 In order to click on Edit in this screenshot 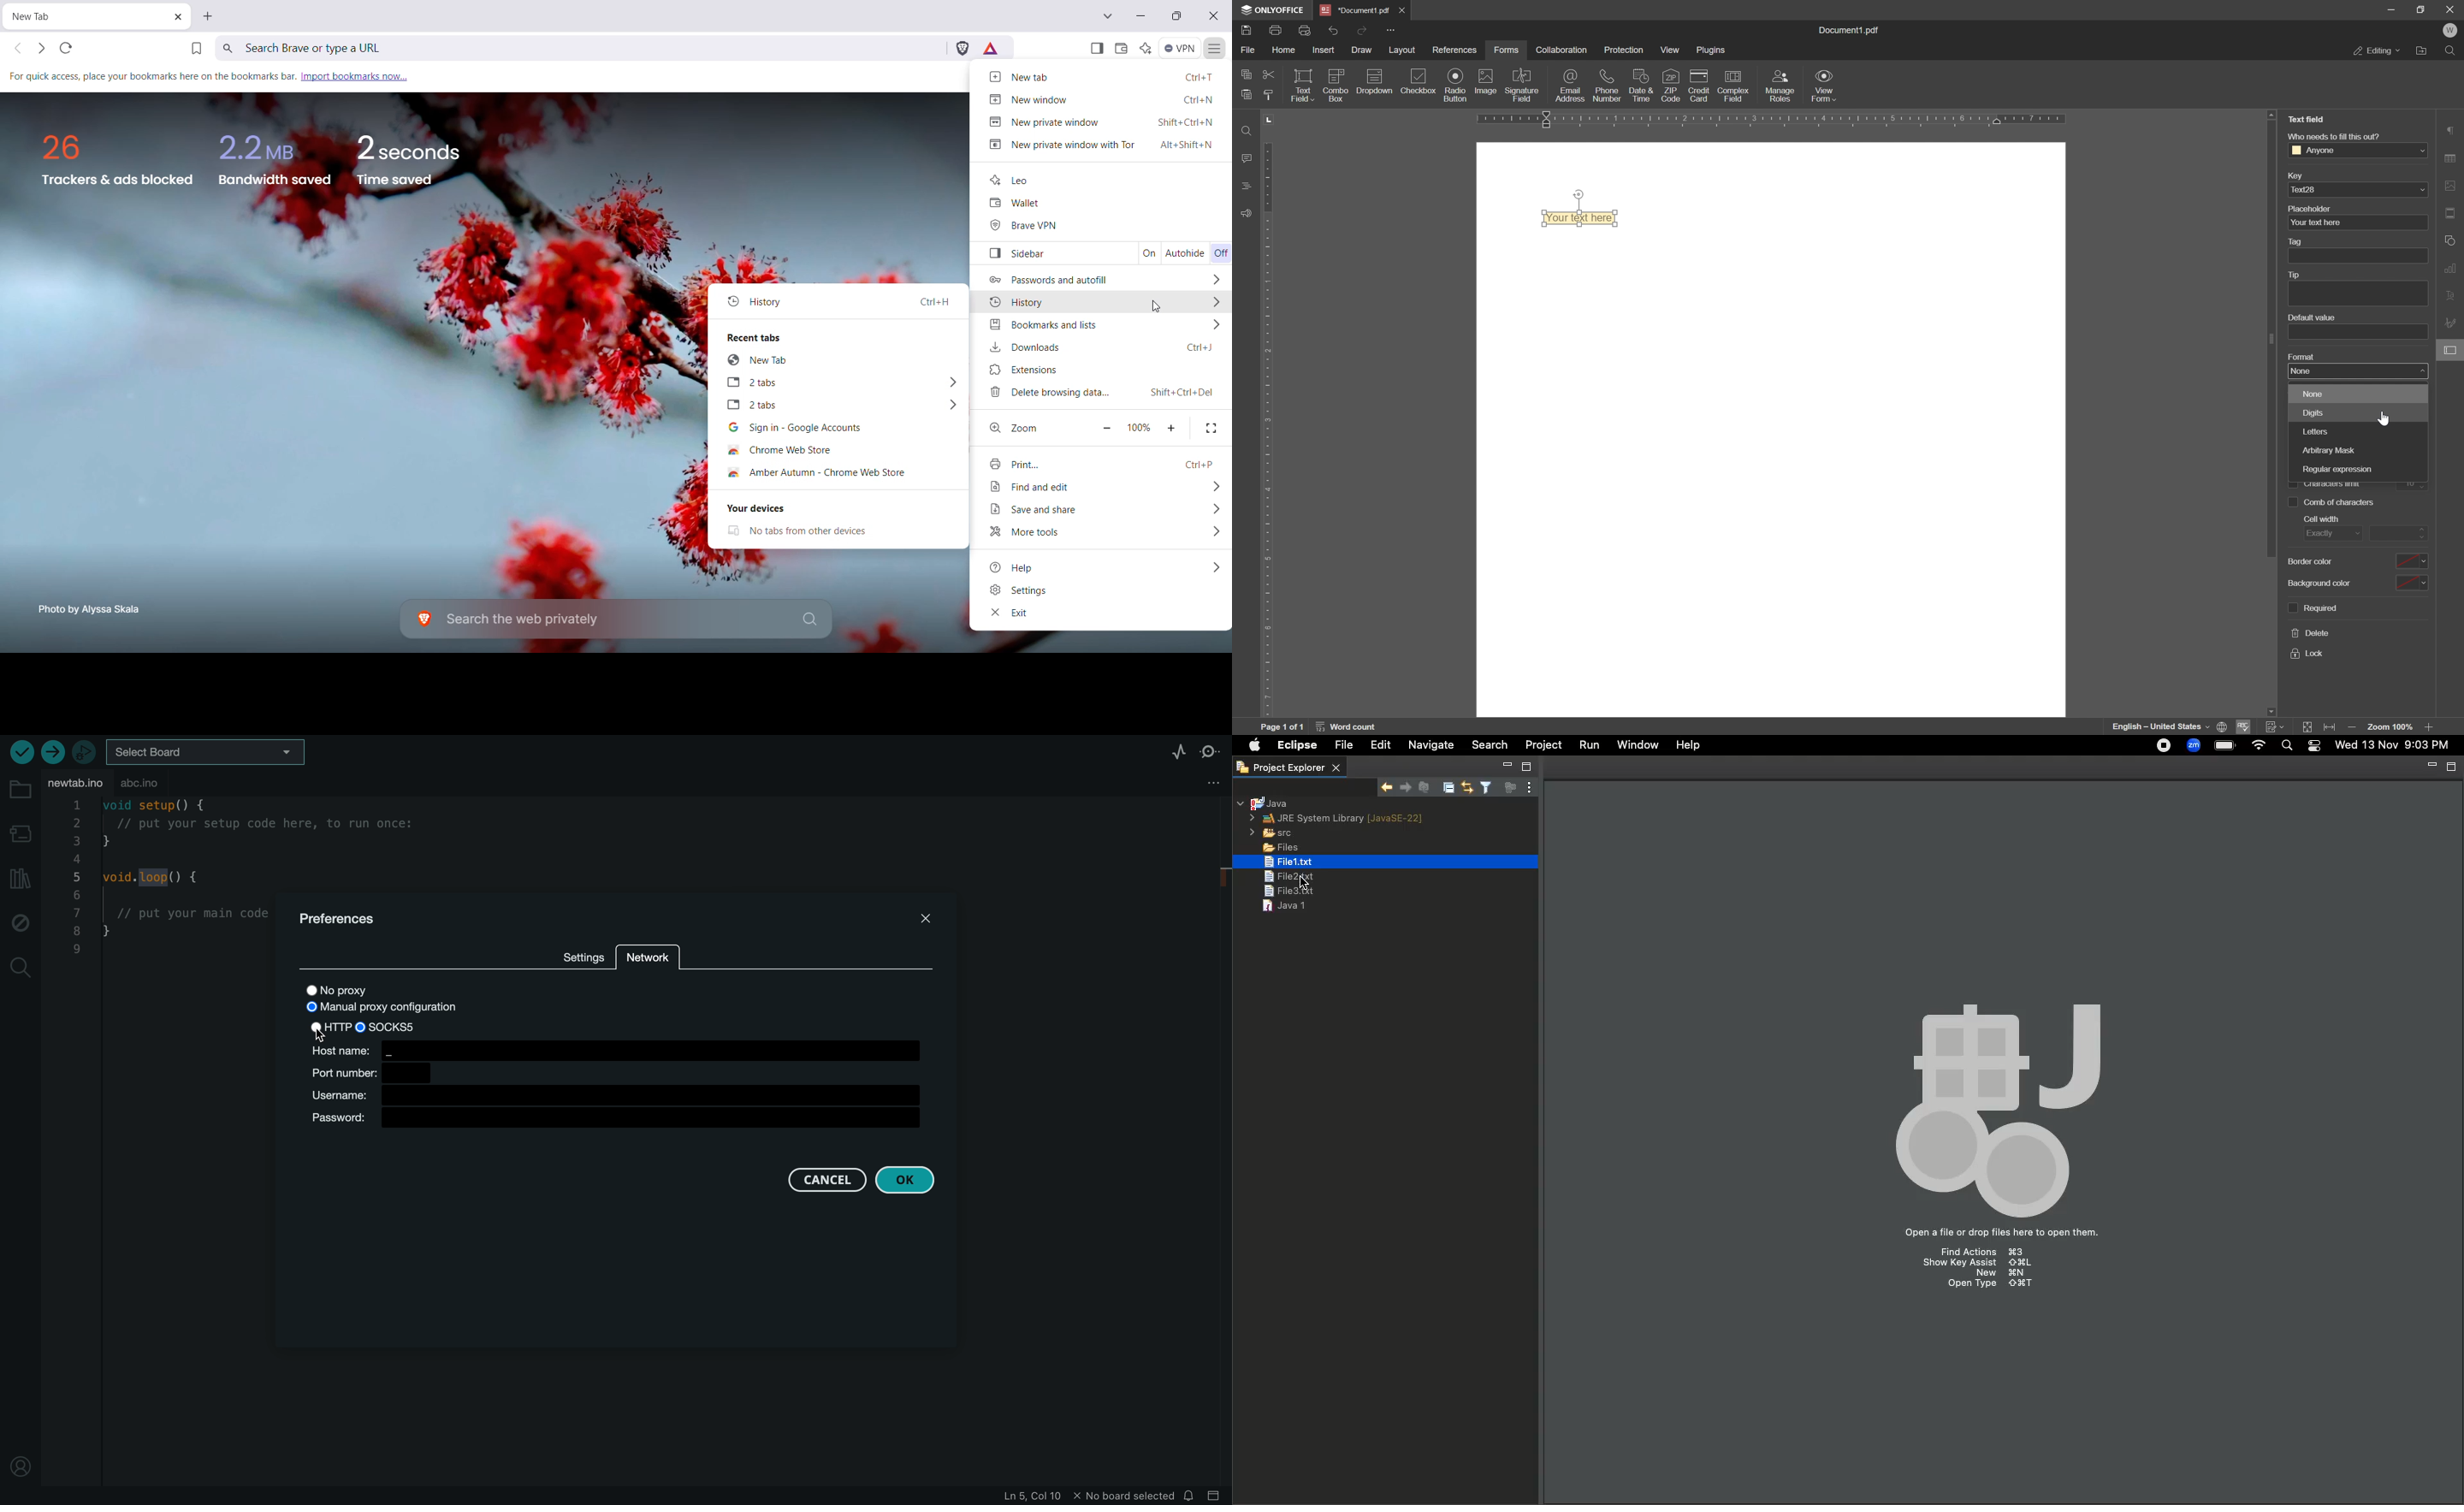, I will do `click(1377, 744)`.